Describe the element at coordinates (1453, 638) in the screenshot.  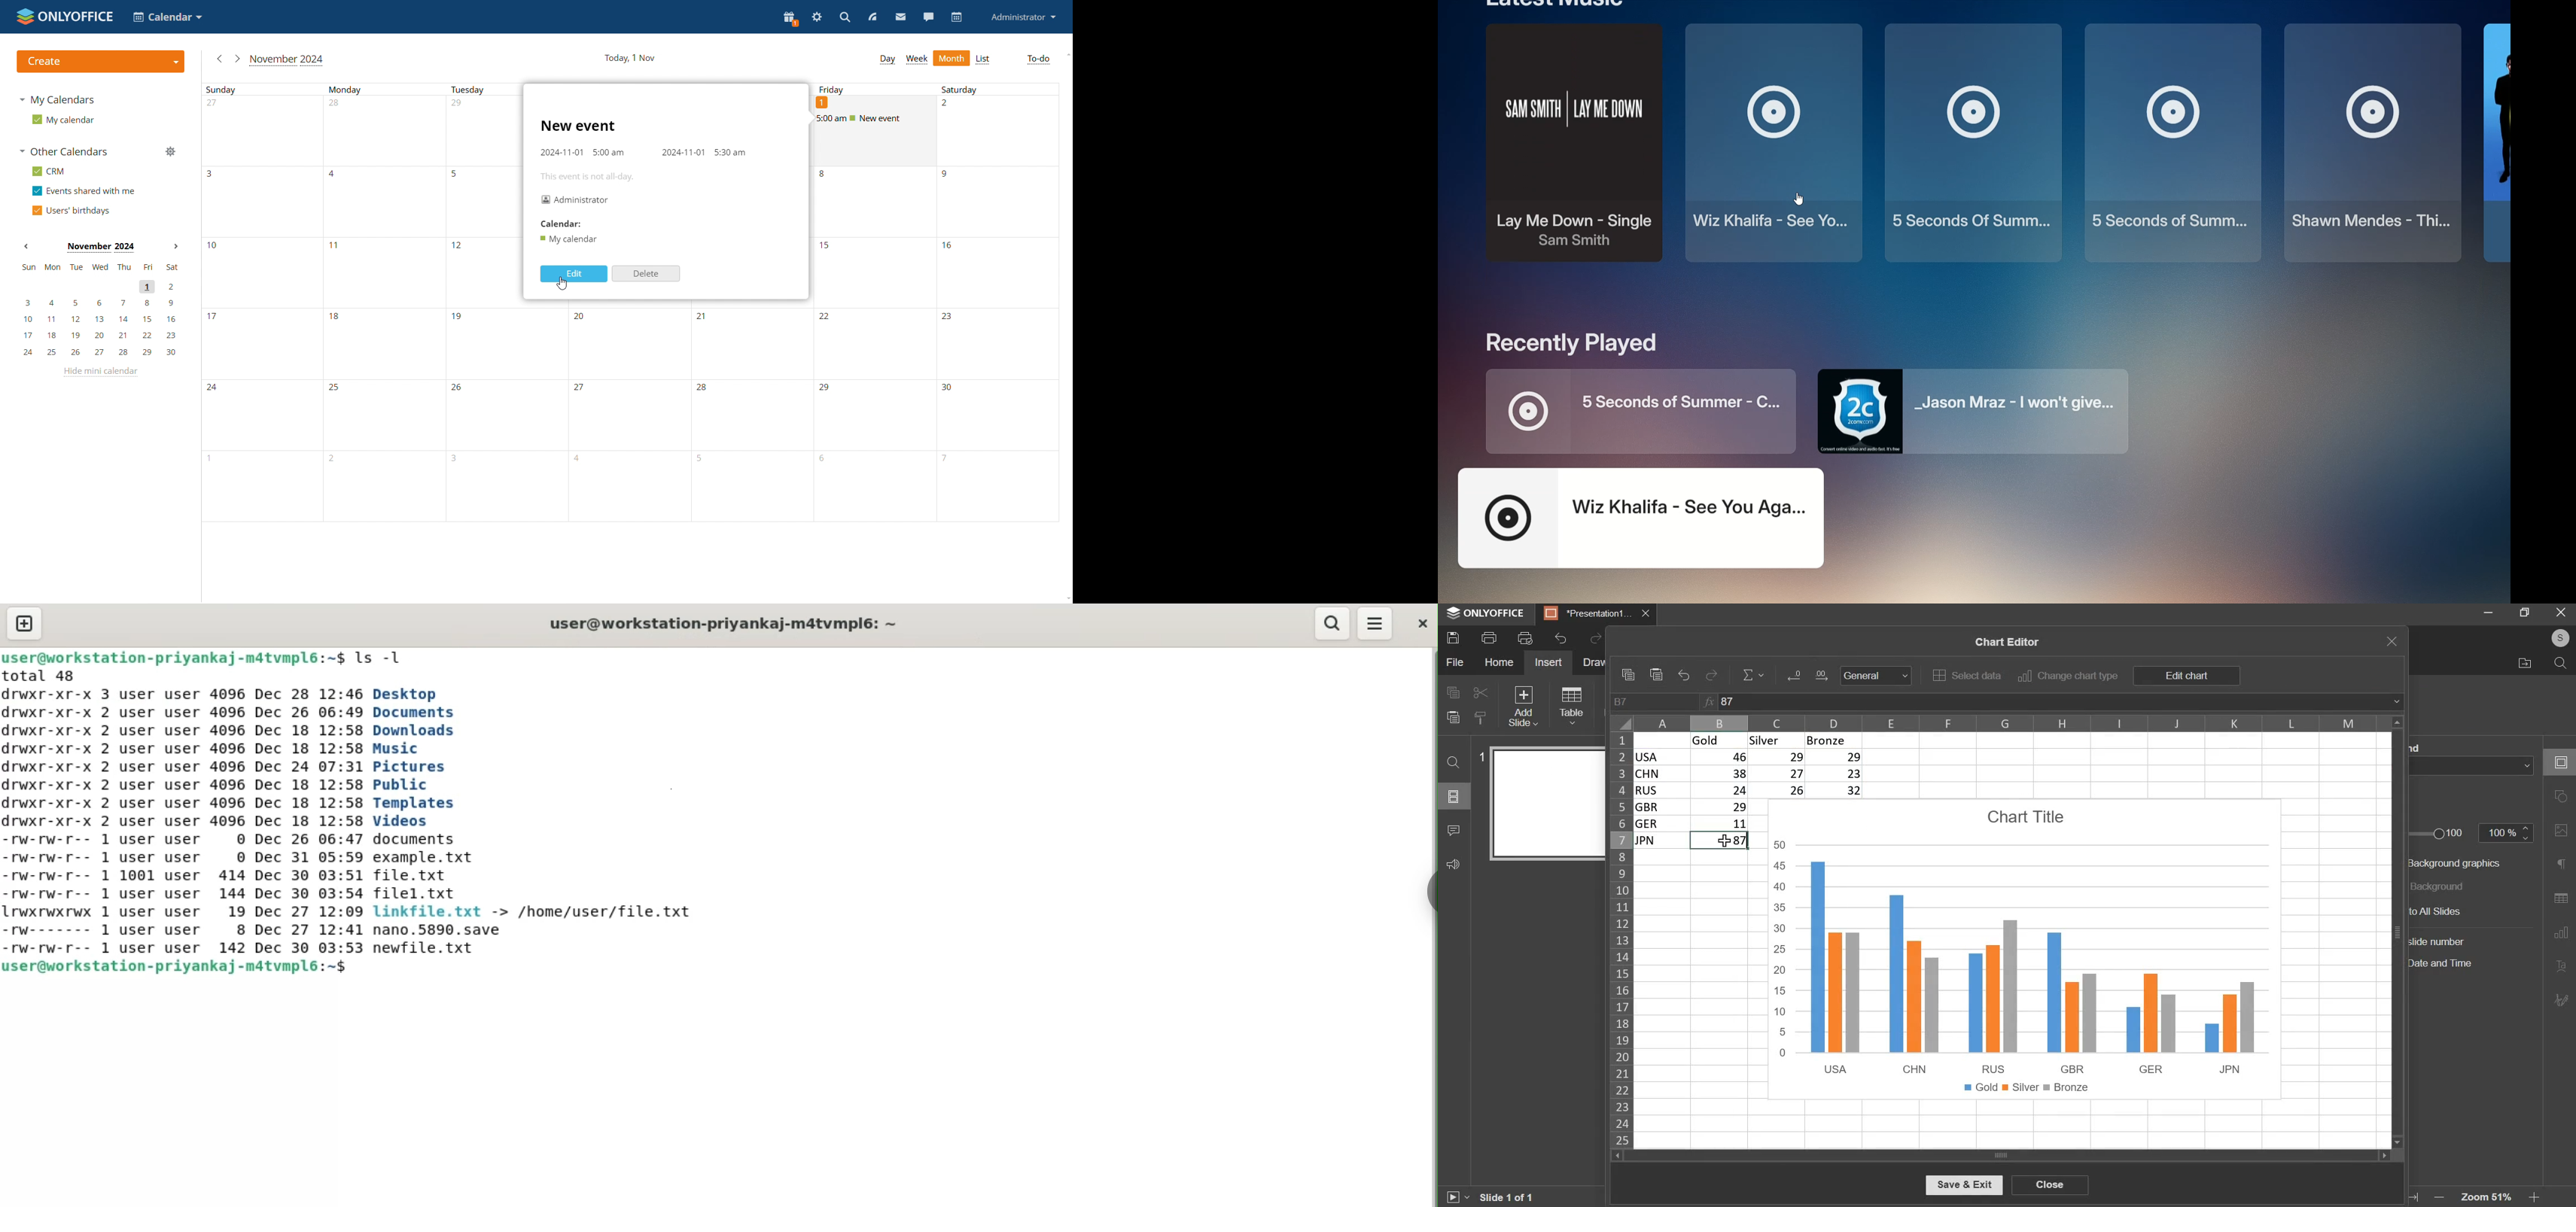
I see `save` at that location.